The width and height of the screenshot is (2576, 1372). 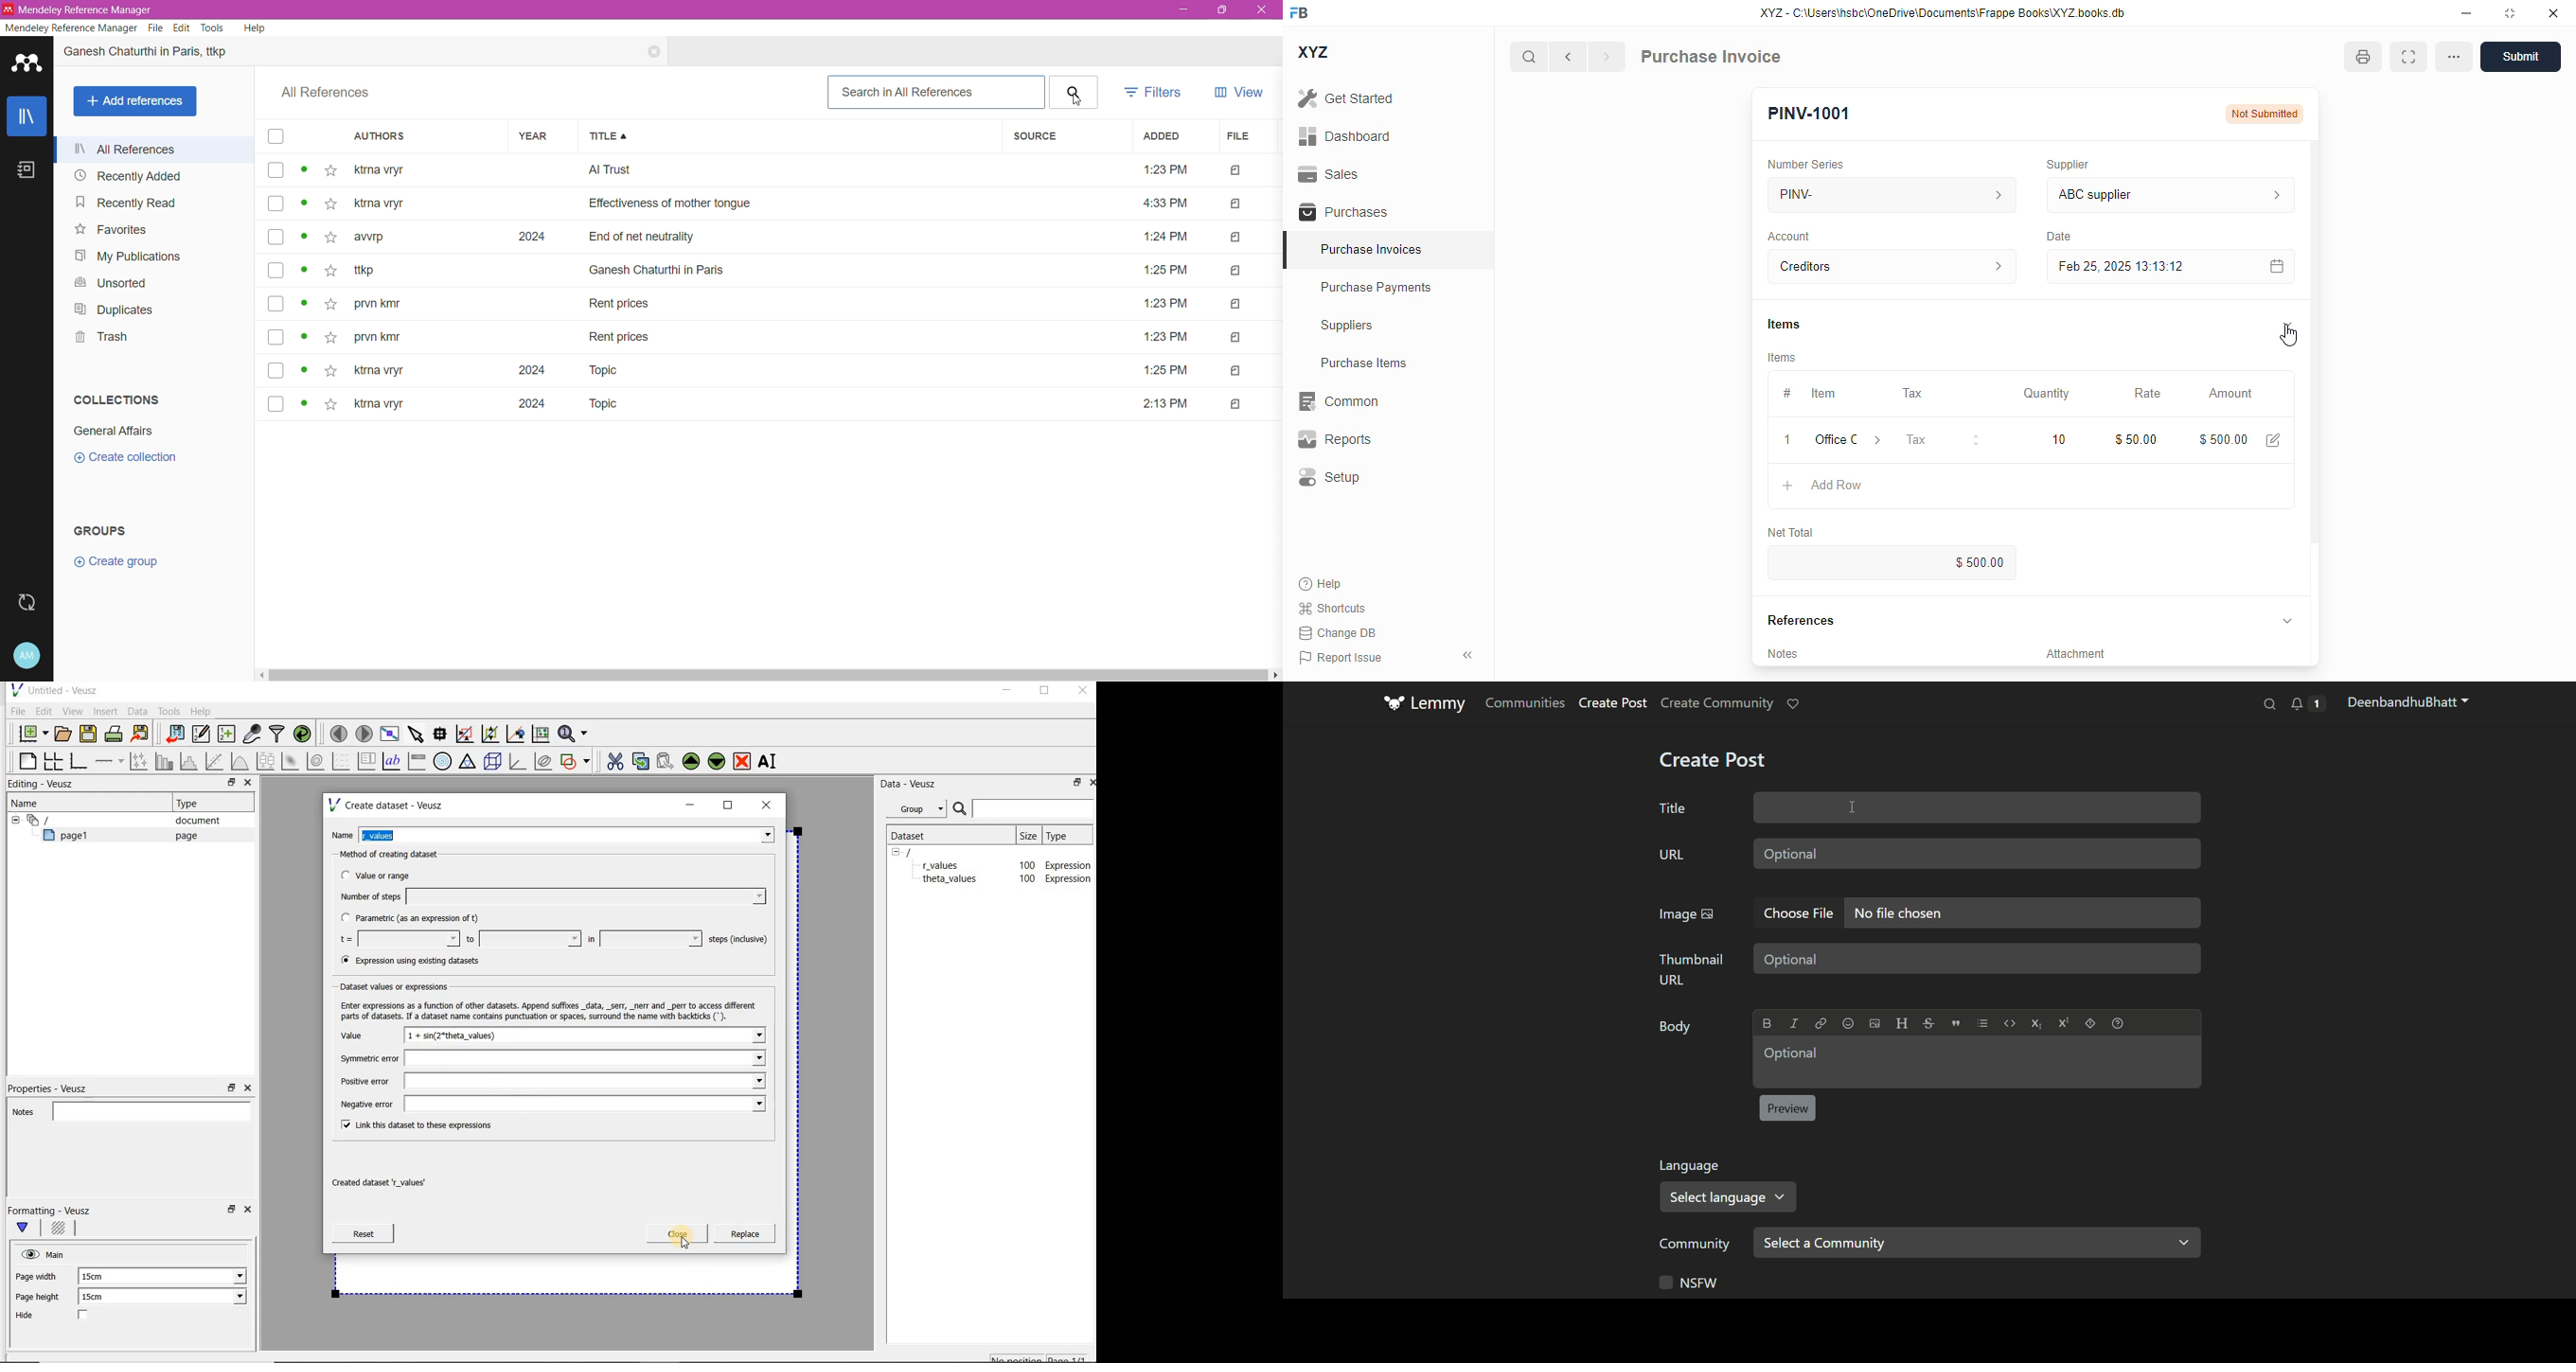 What do you see at coordinates (2141, 195) in the screenshot?
I see `ABC supplier` at bounding box center [2141, 195].